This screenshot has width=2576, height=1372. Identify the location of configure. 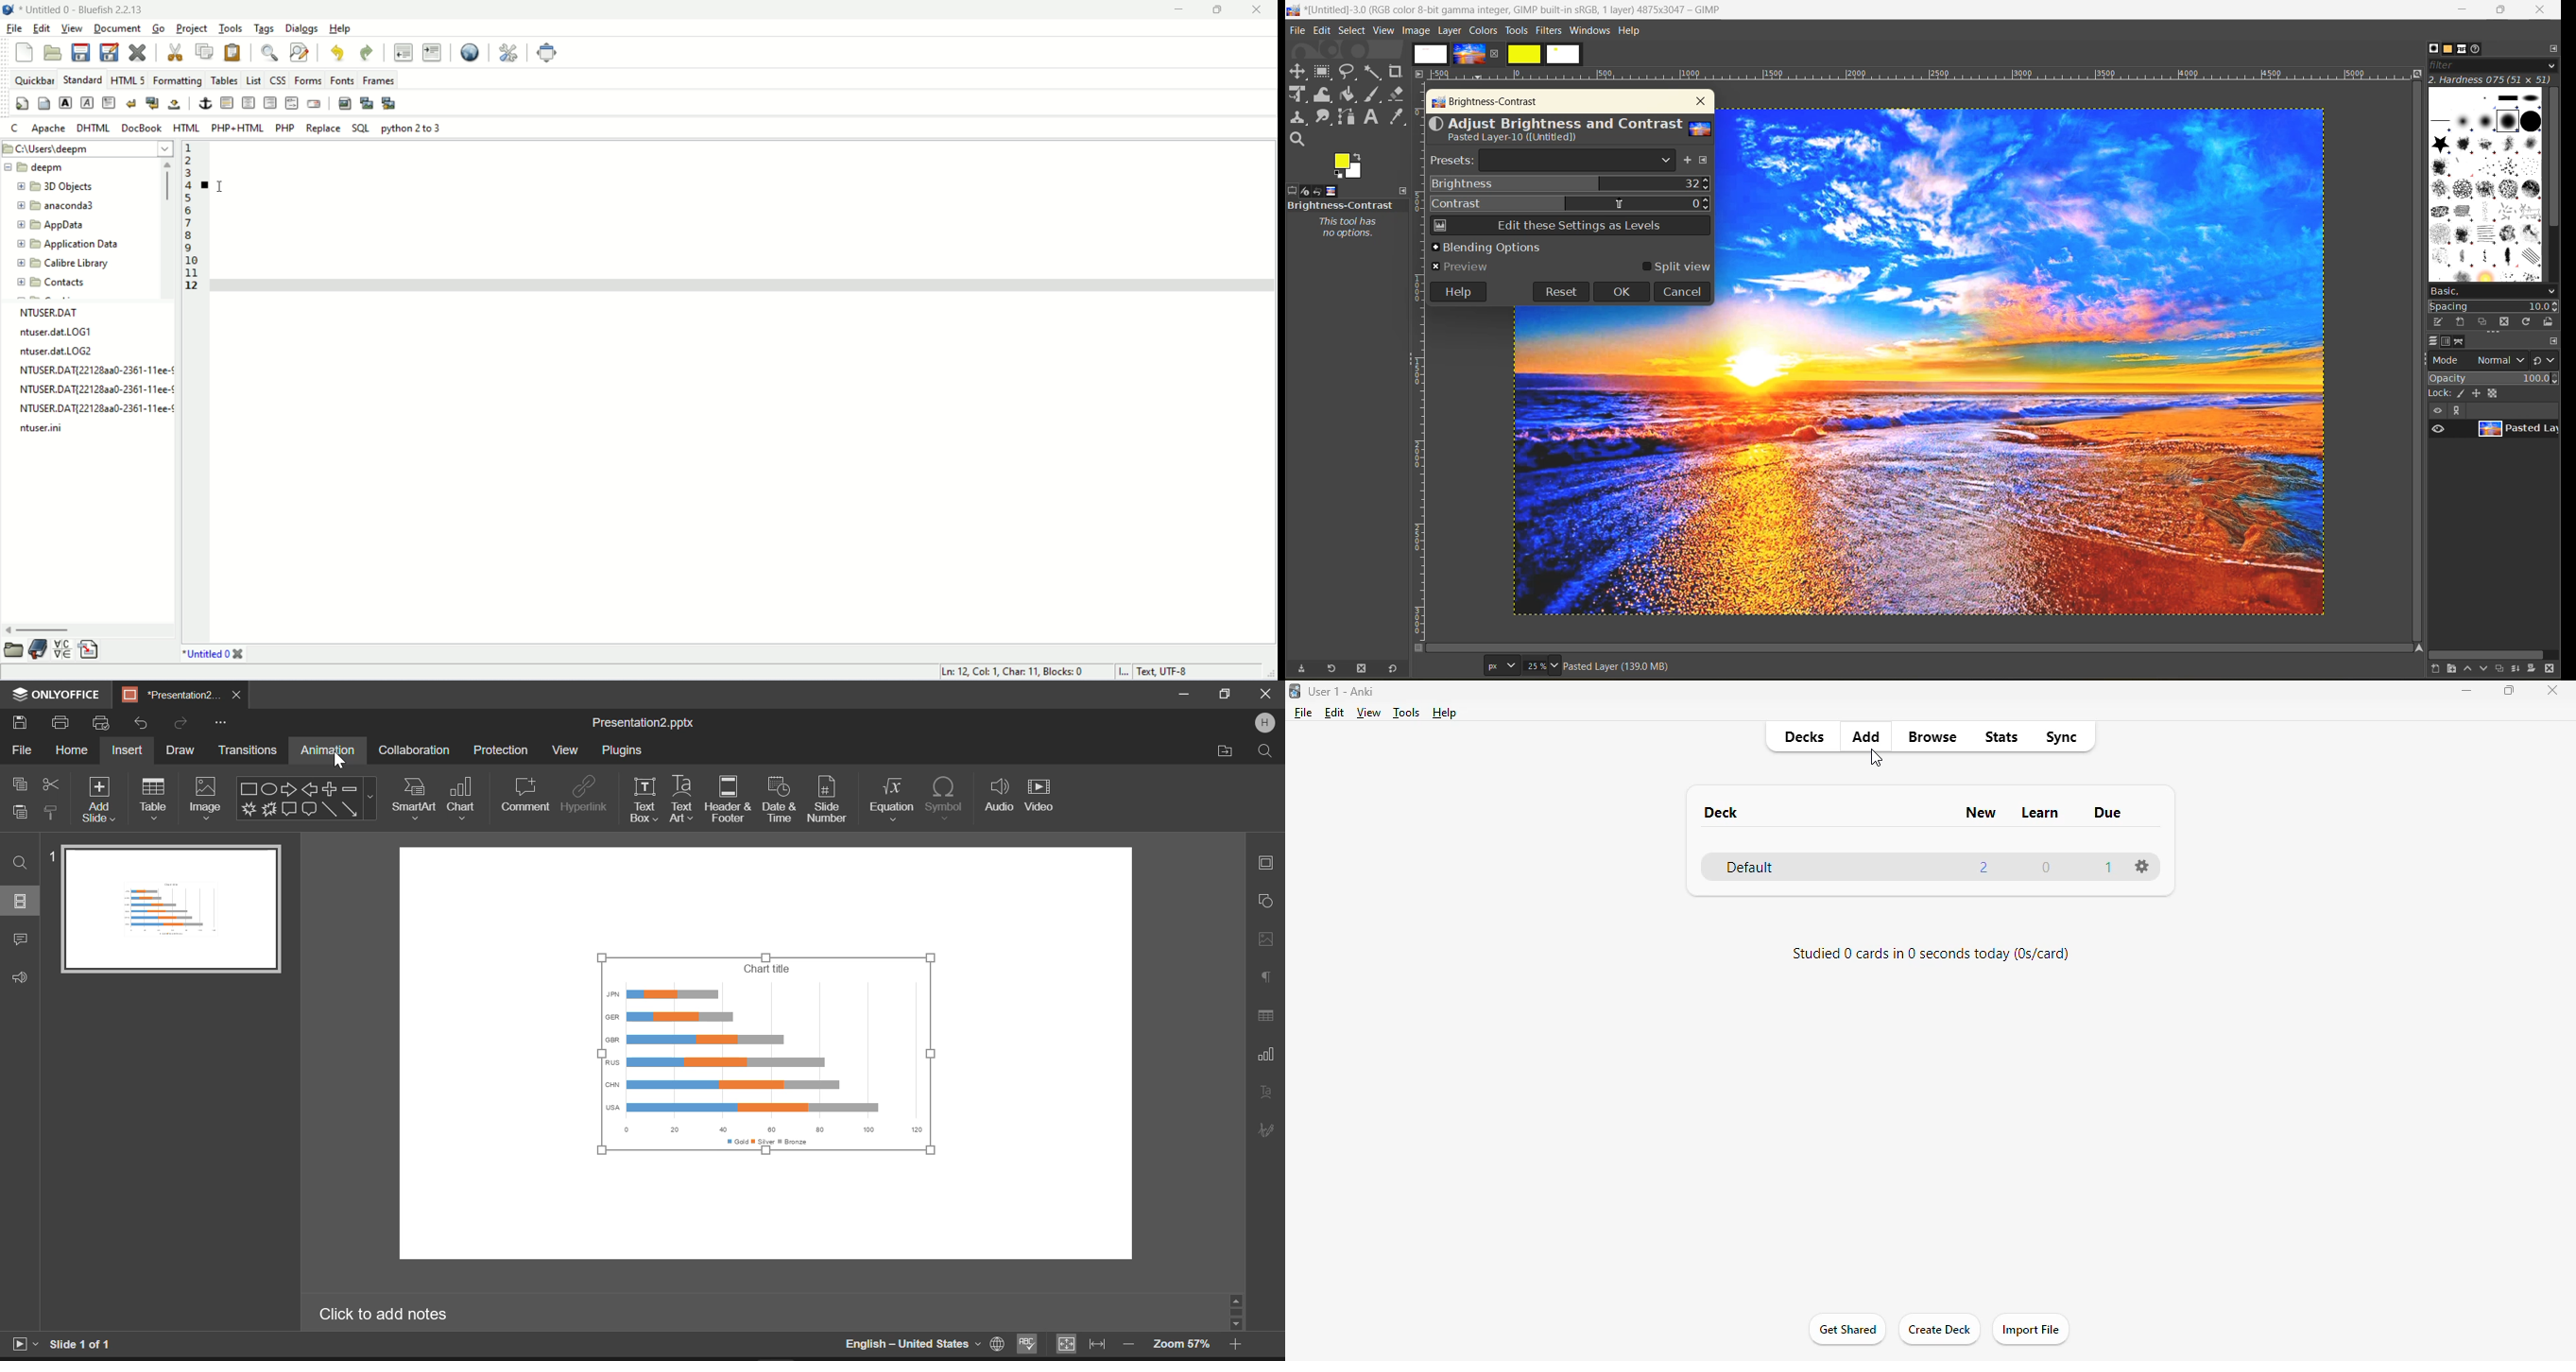
(2550, 48).